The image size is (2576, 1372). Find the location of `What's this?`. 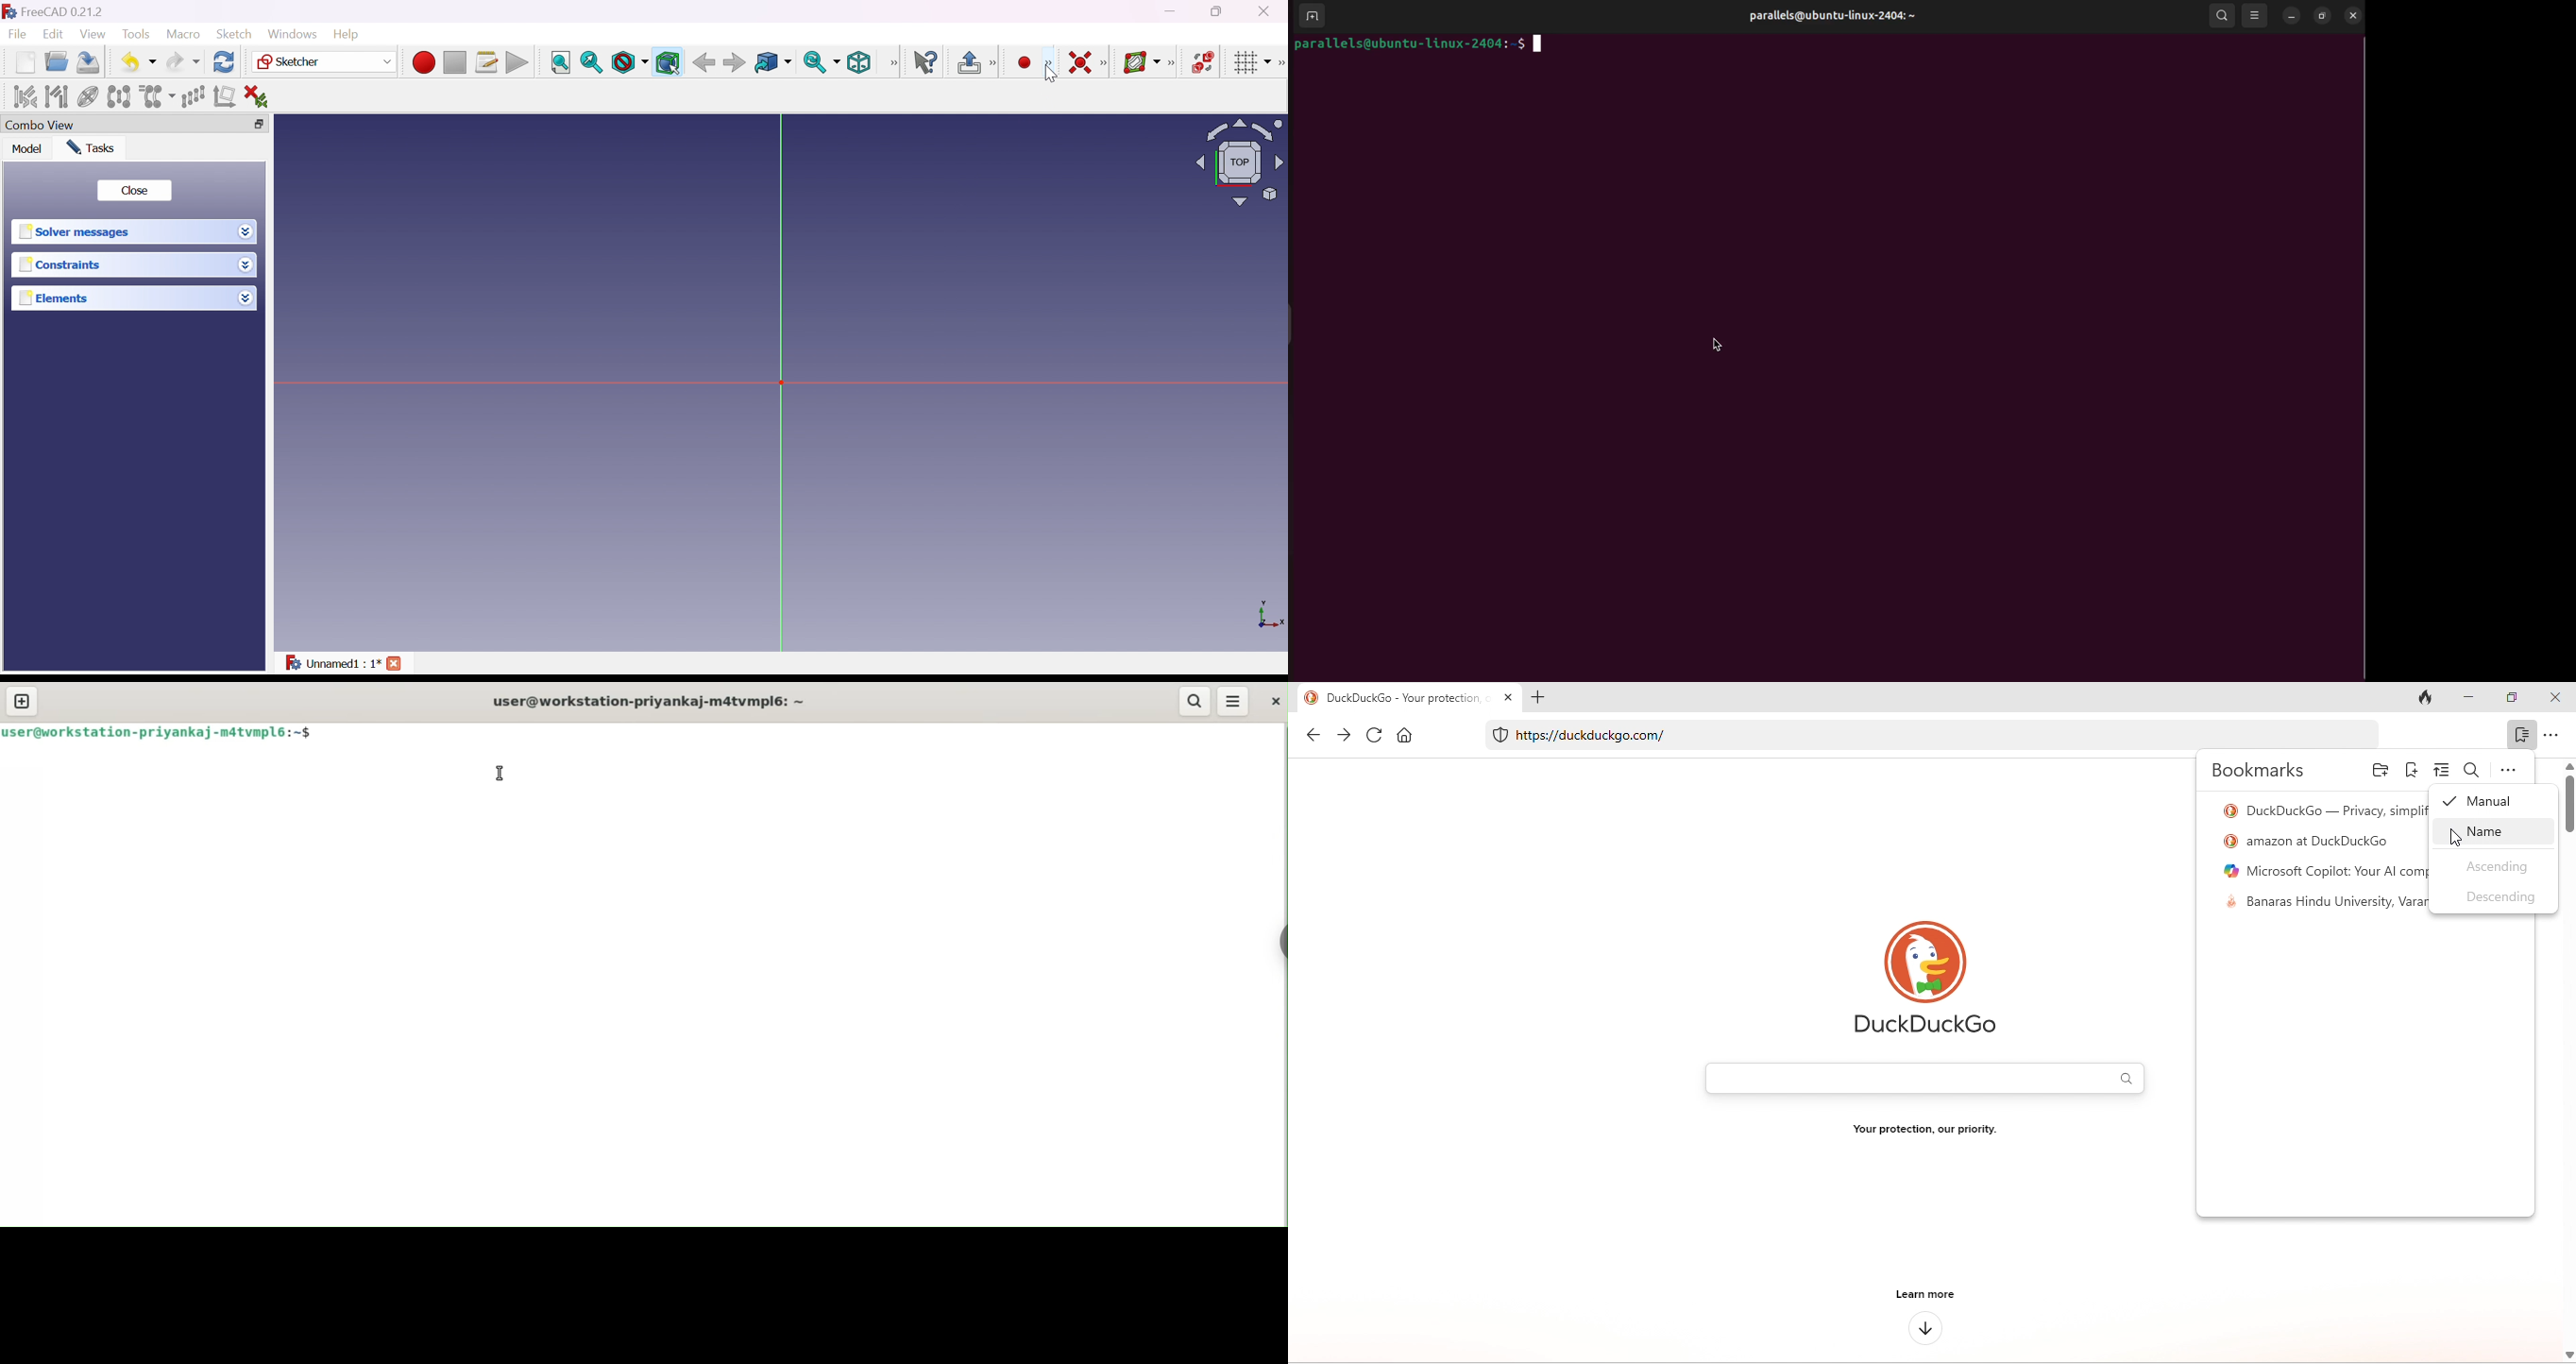

What's this? is located at coordinates (927, 62).